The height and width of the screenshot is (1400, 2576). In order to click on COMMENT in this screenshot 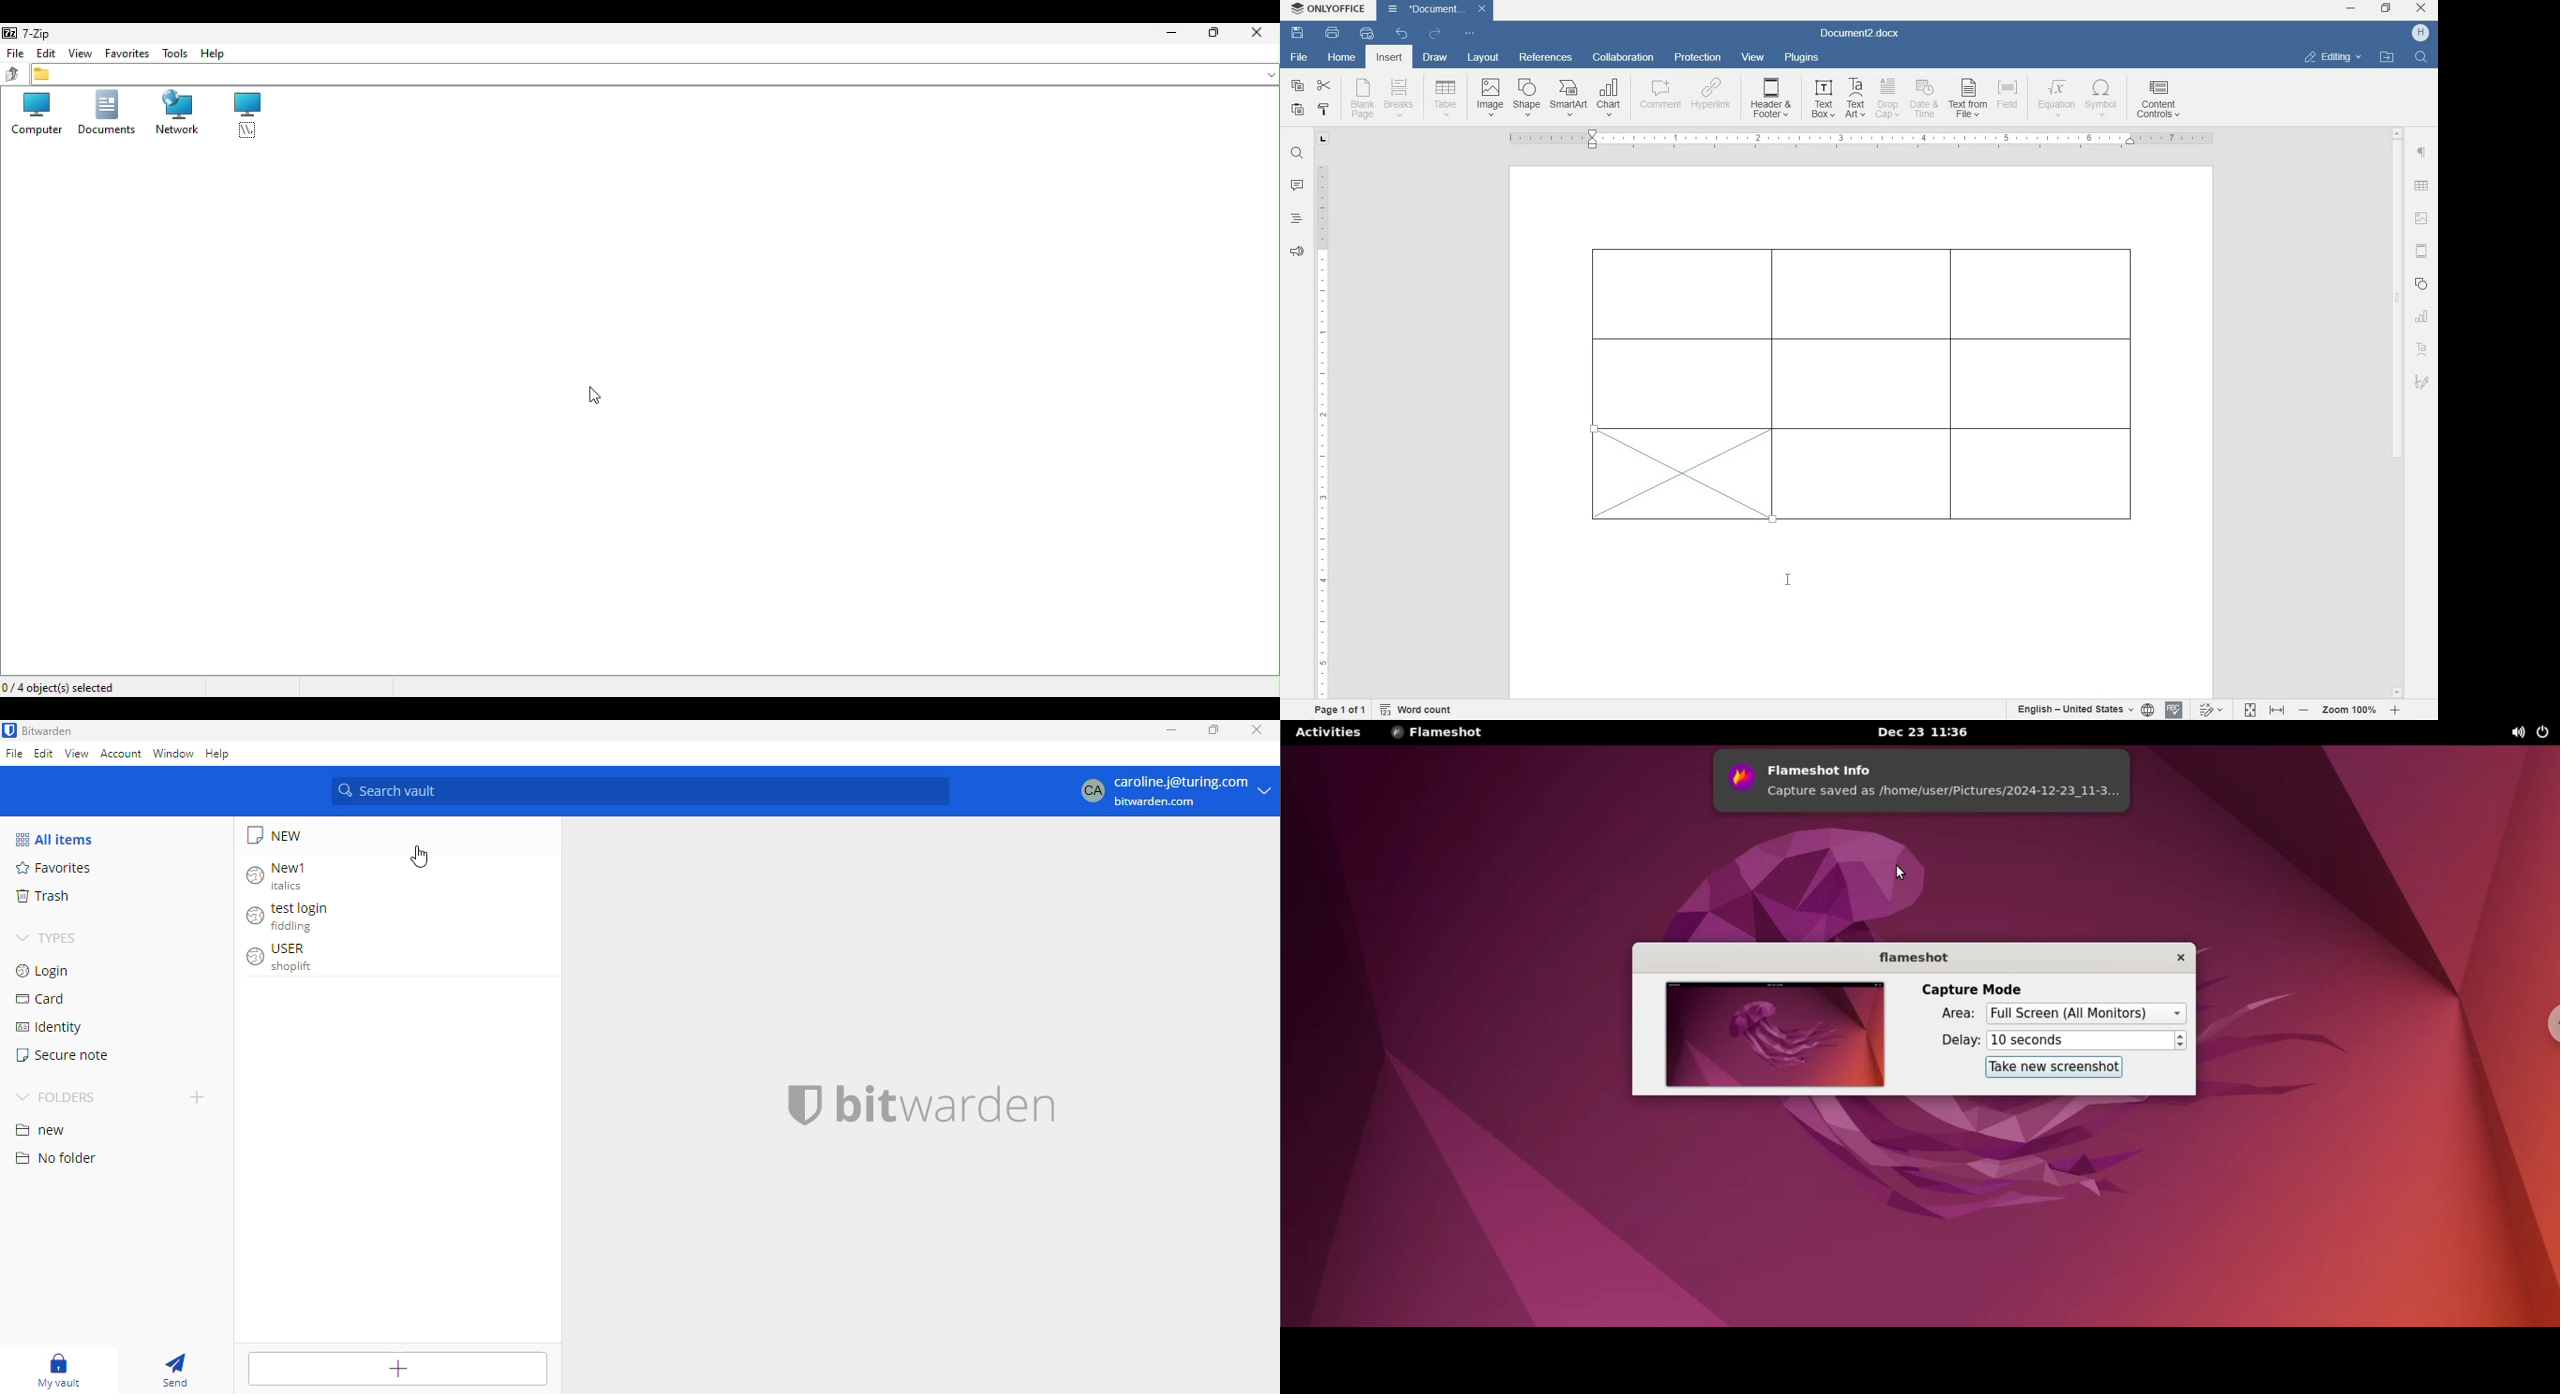, I will do `click(1660, 99)`.